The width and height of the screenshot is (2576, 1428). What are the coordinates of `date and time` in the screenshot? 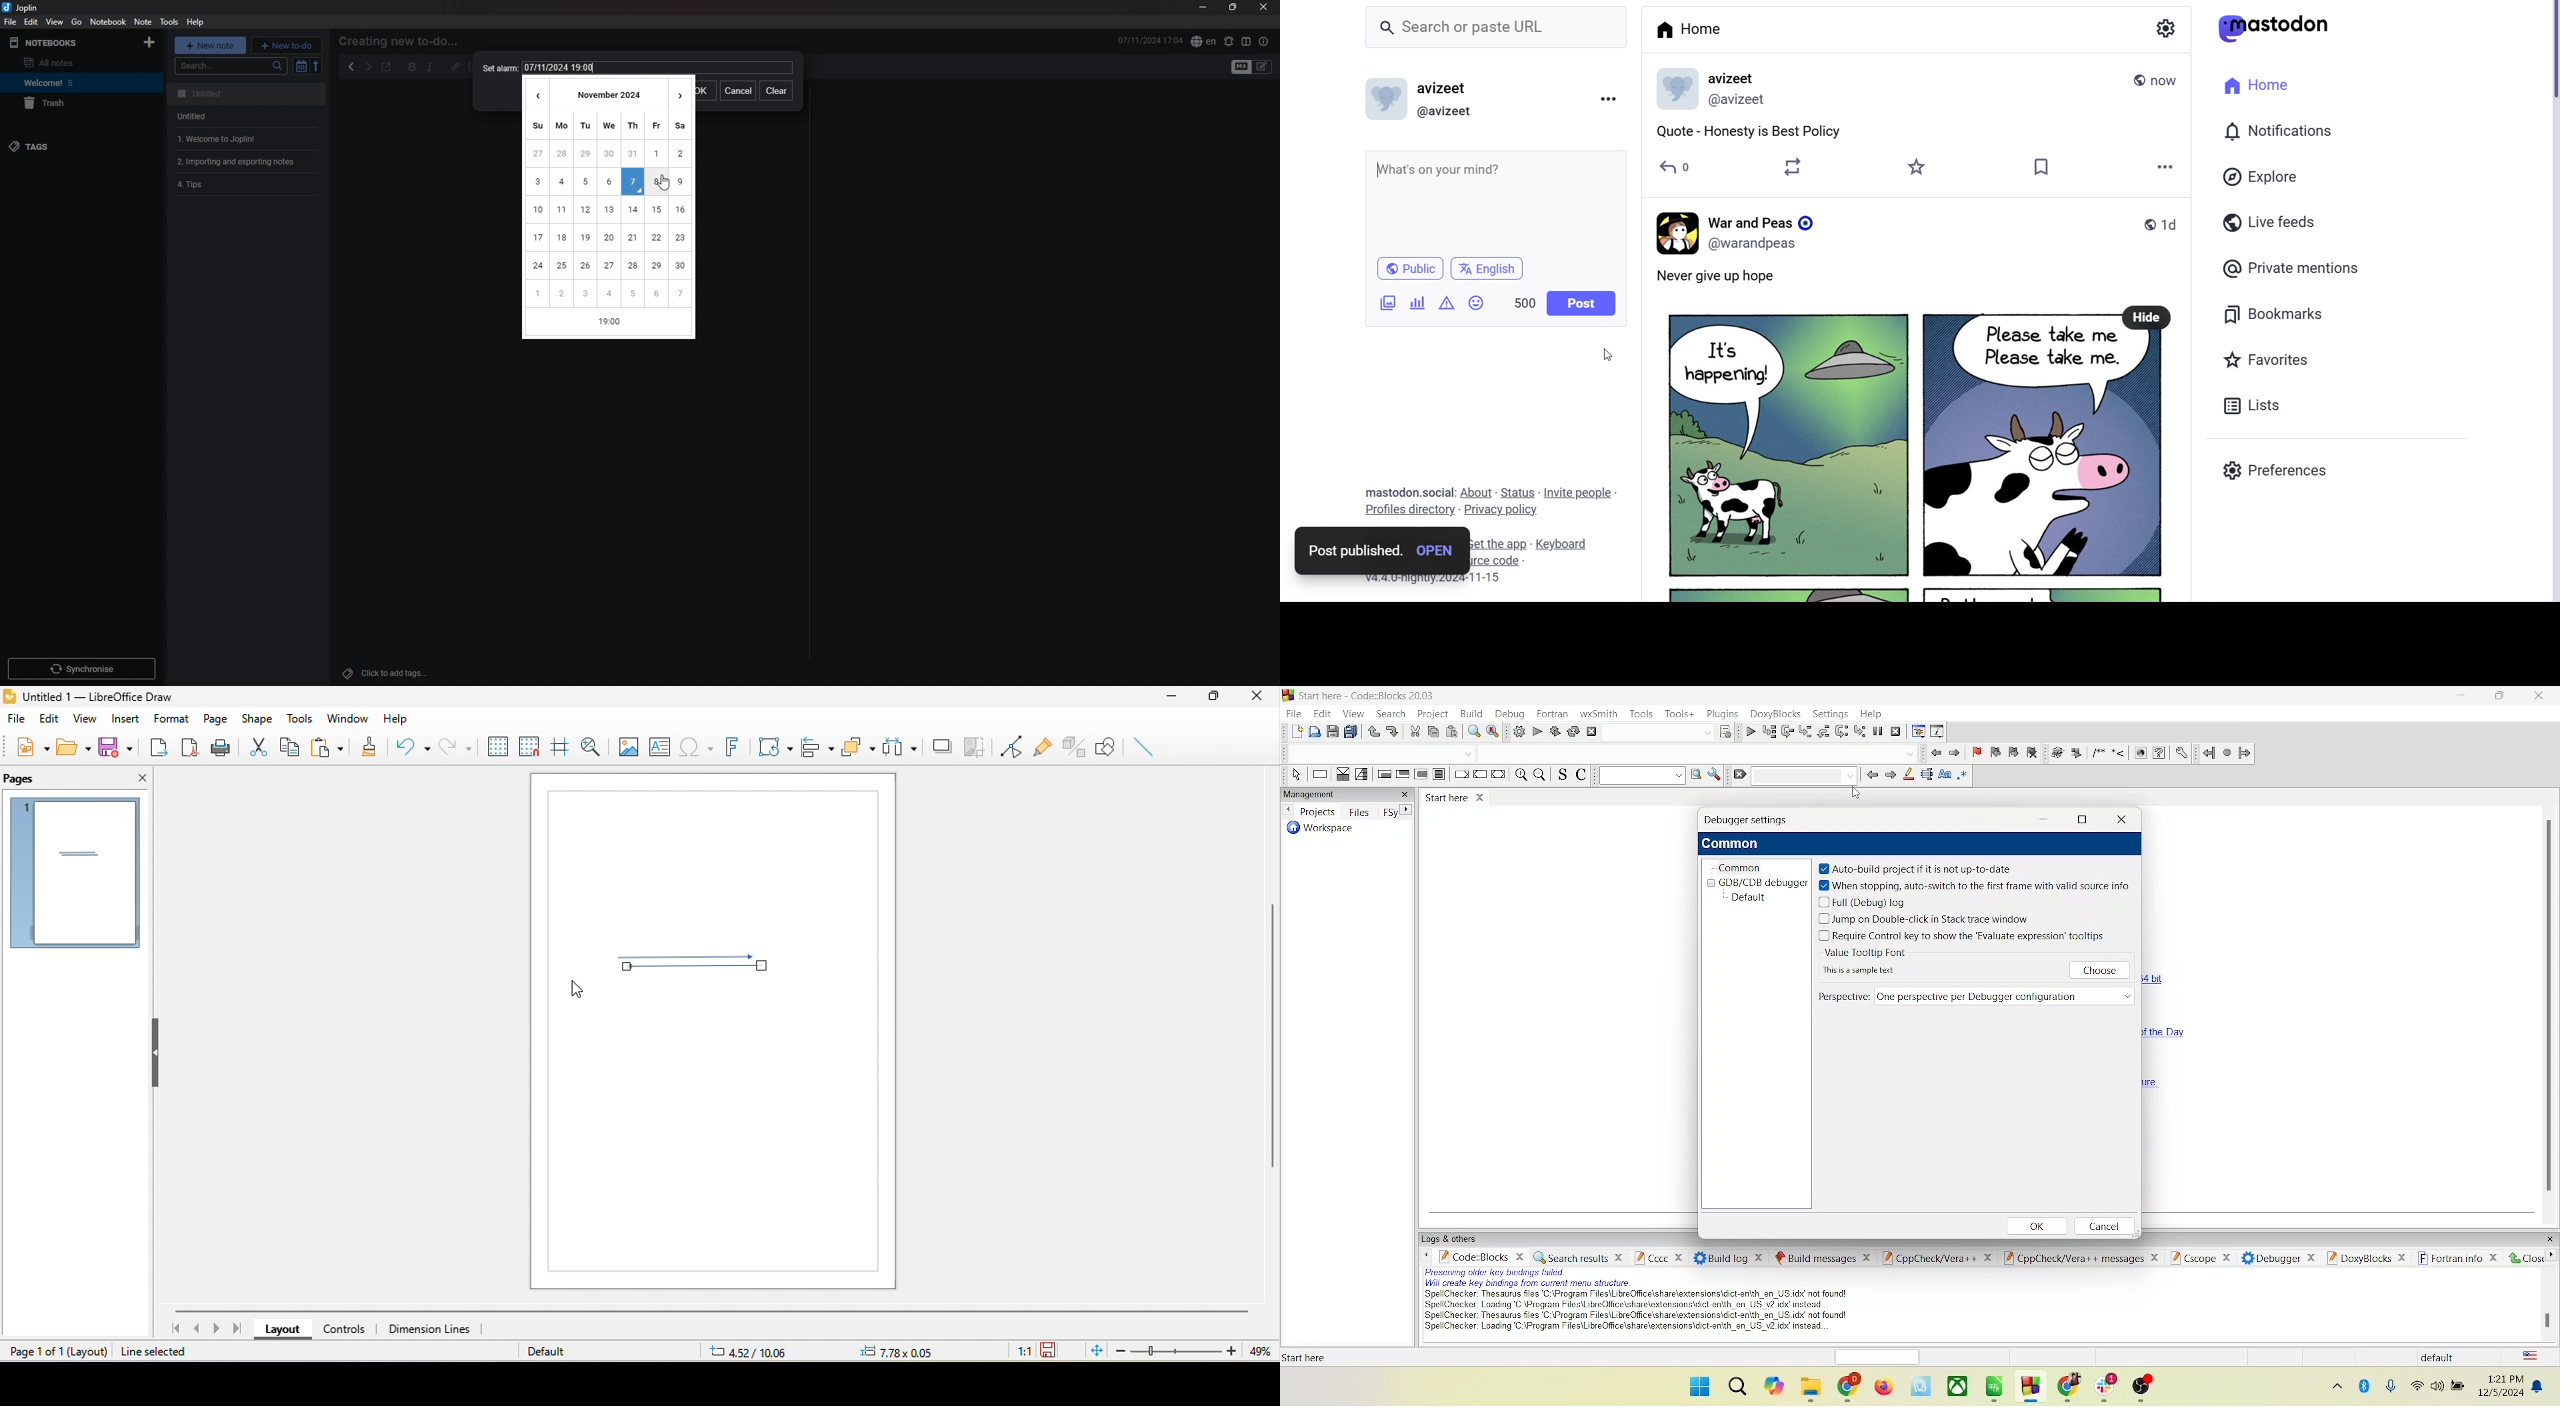 It's located at (658, 67).